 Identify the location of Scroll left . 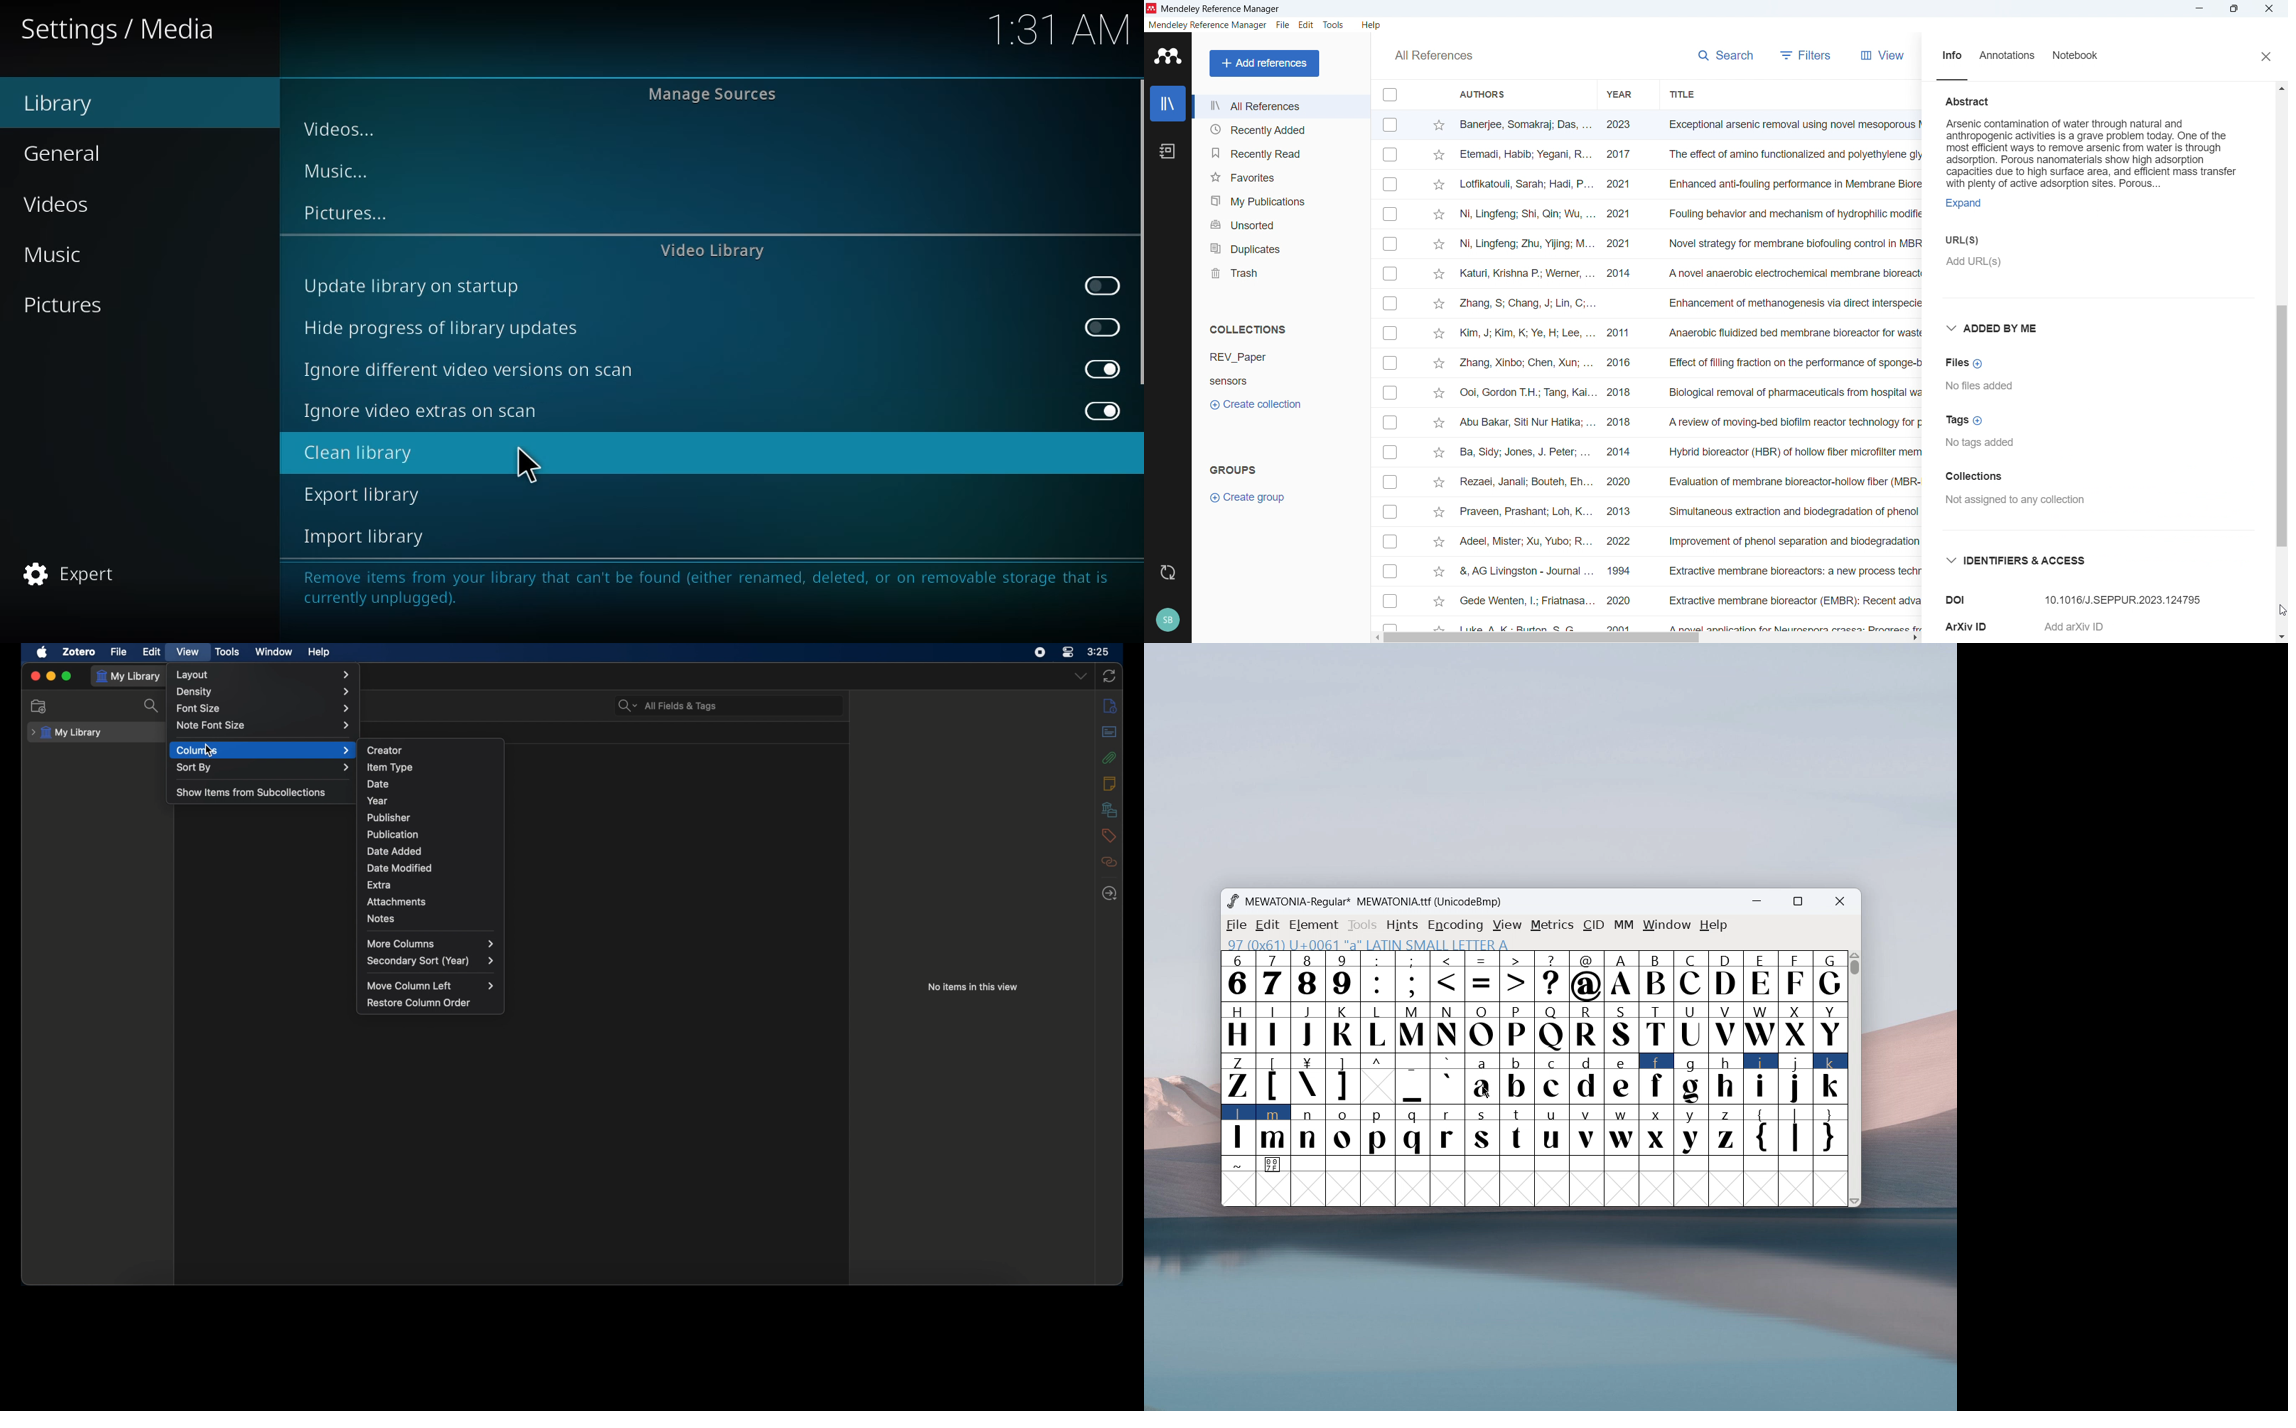
(1375, 639).